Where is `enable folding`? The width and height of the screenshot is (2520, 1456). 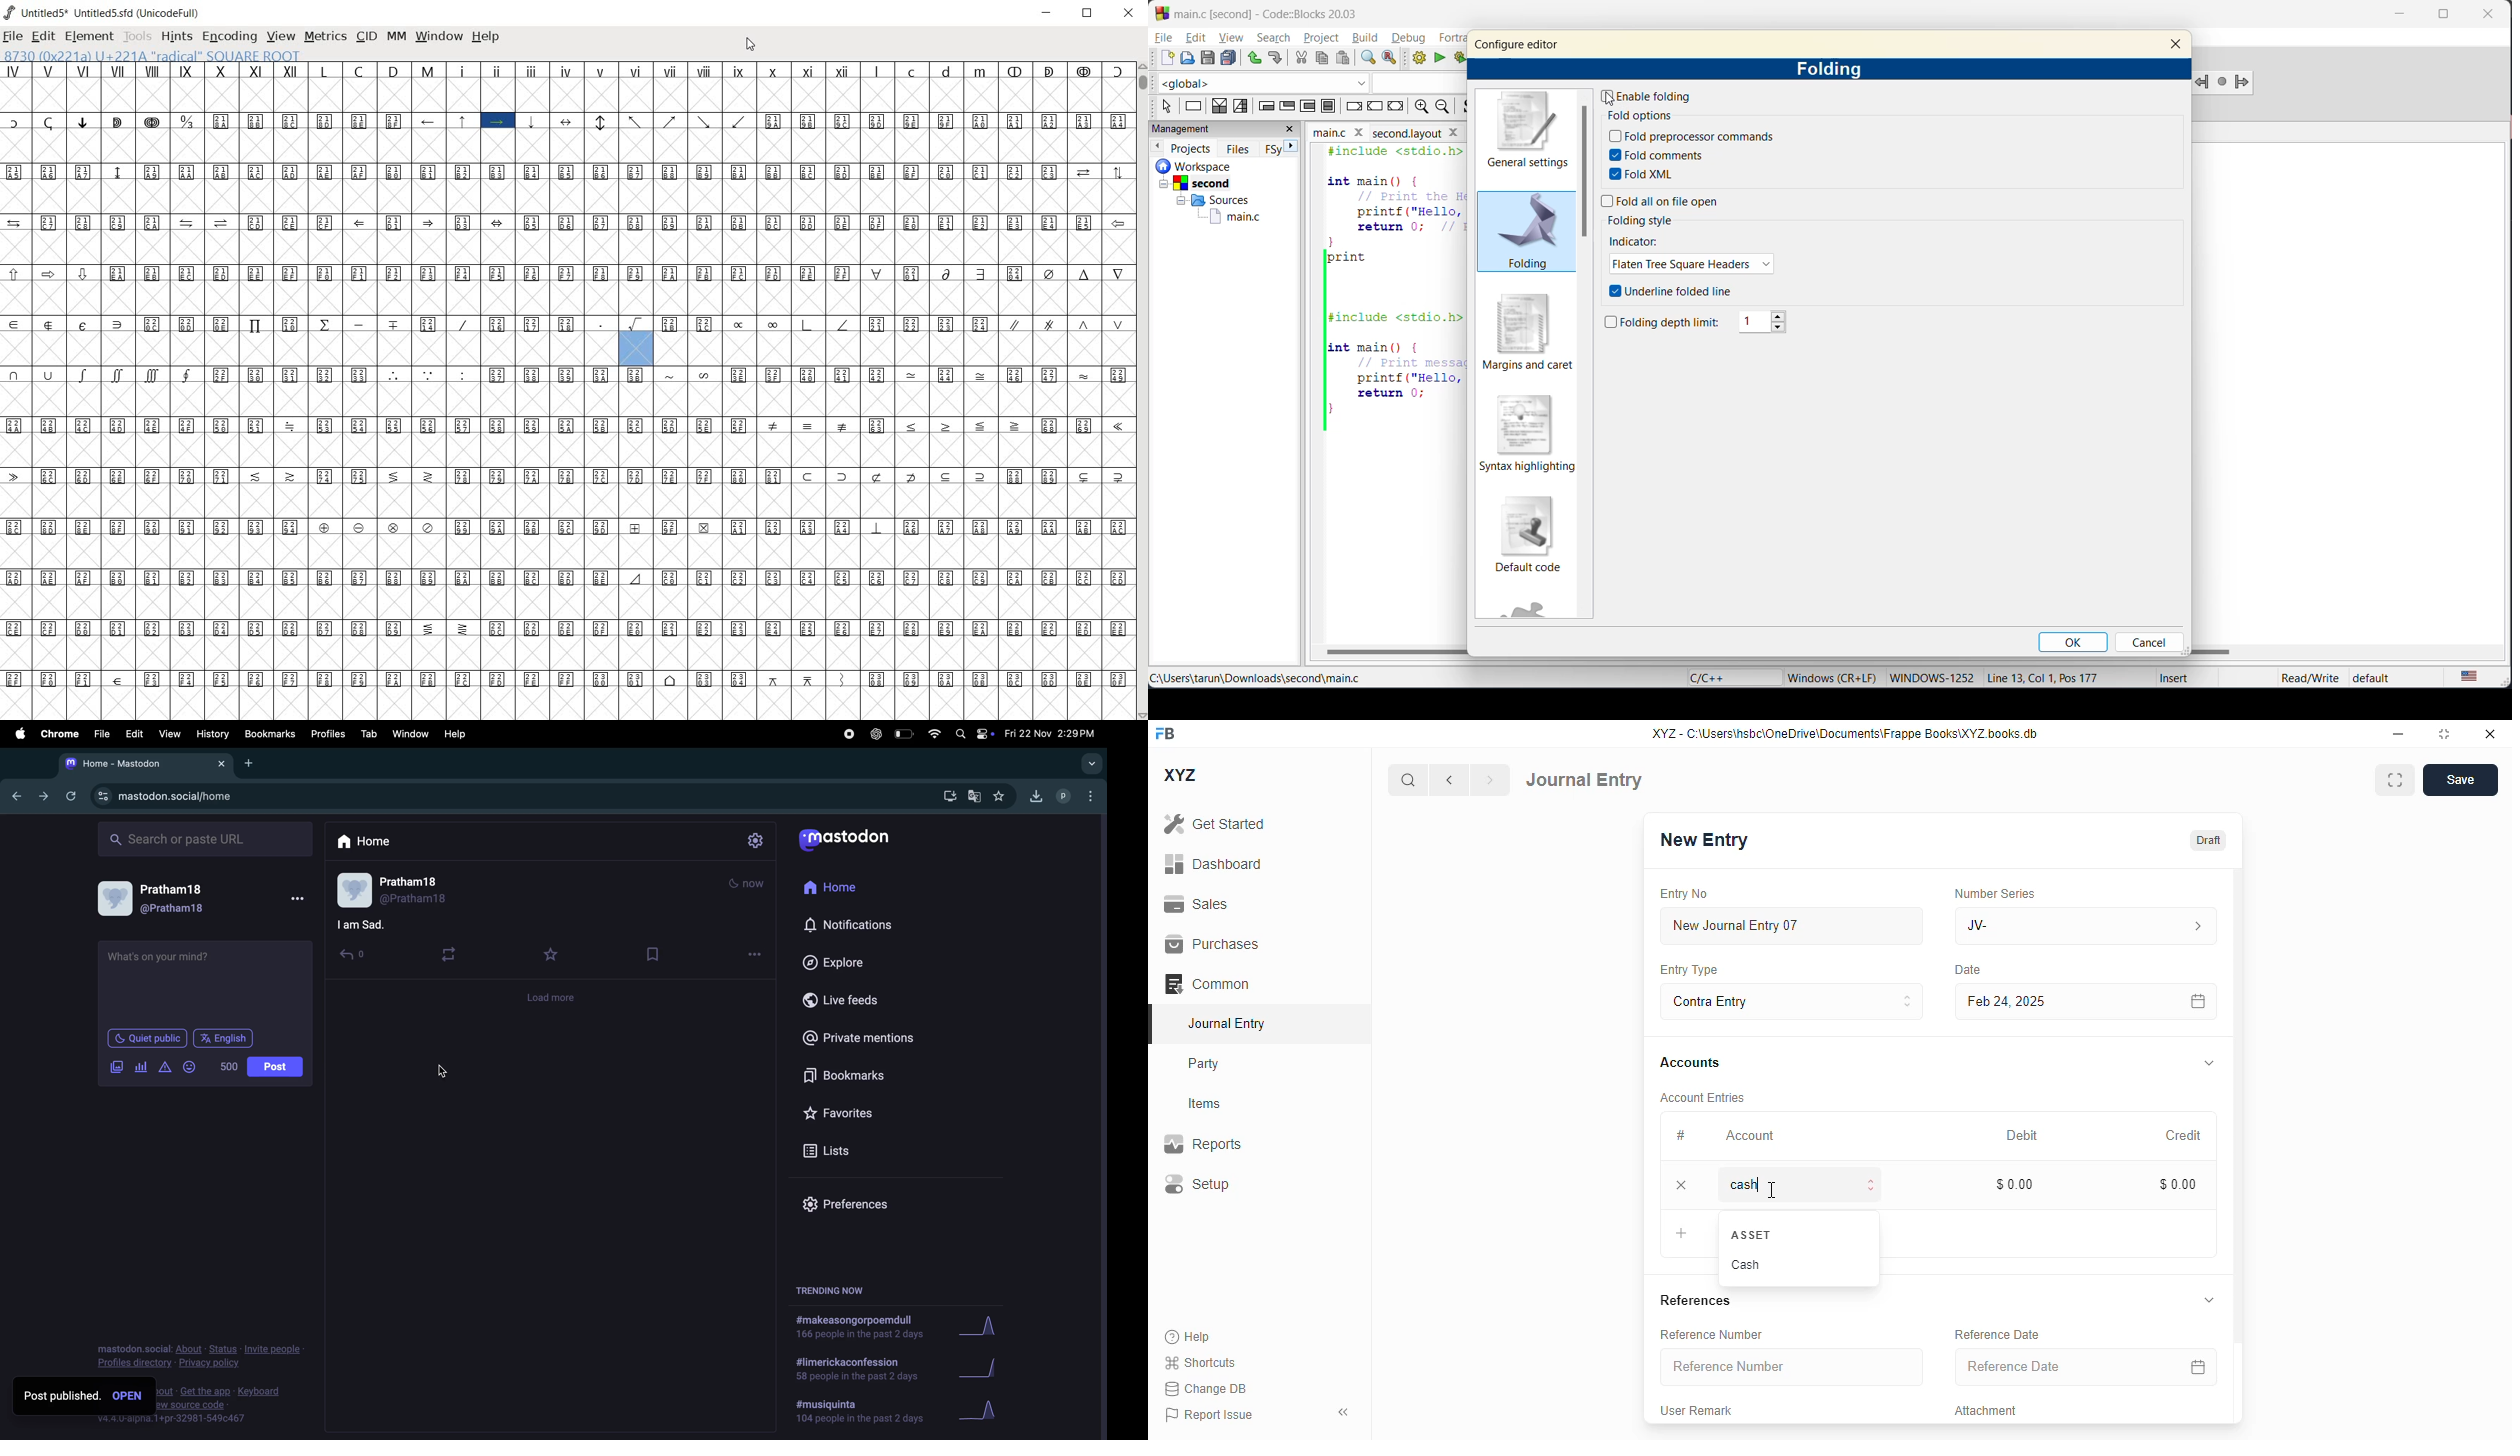
enable folding is located at coordinates (1650, 96).